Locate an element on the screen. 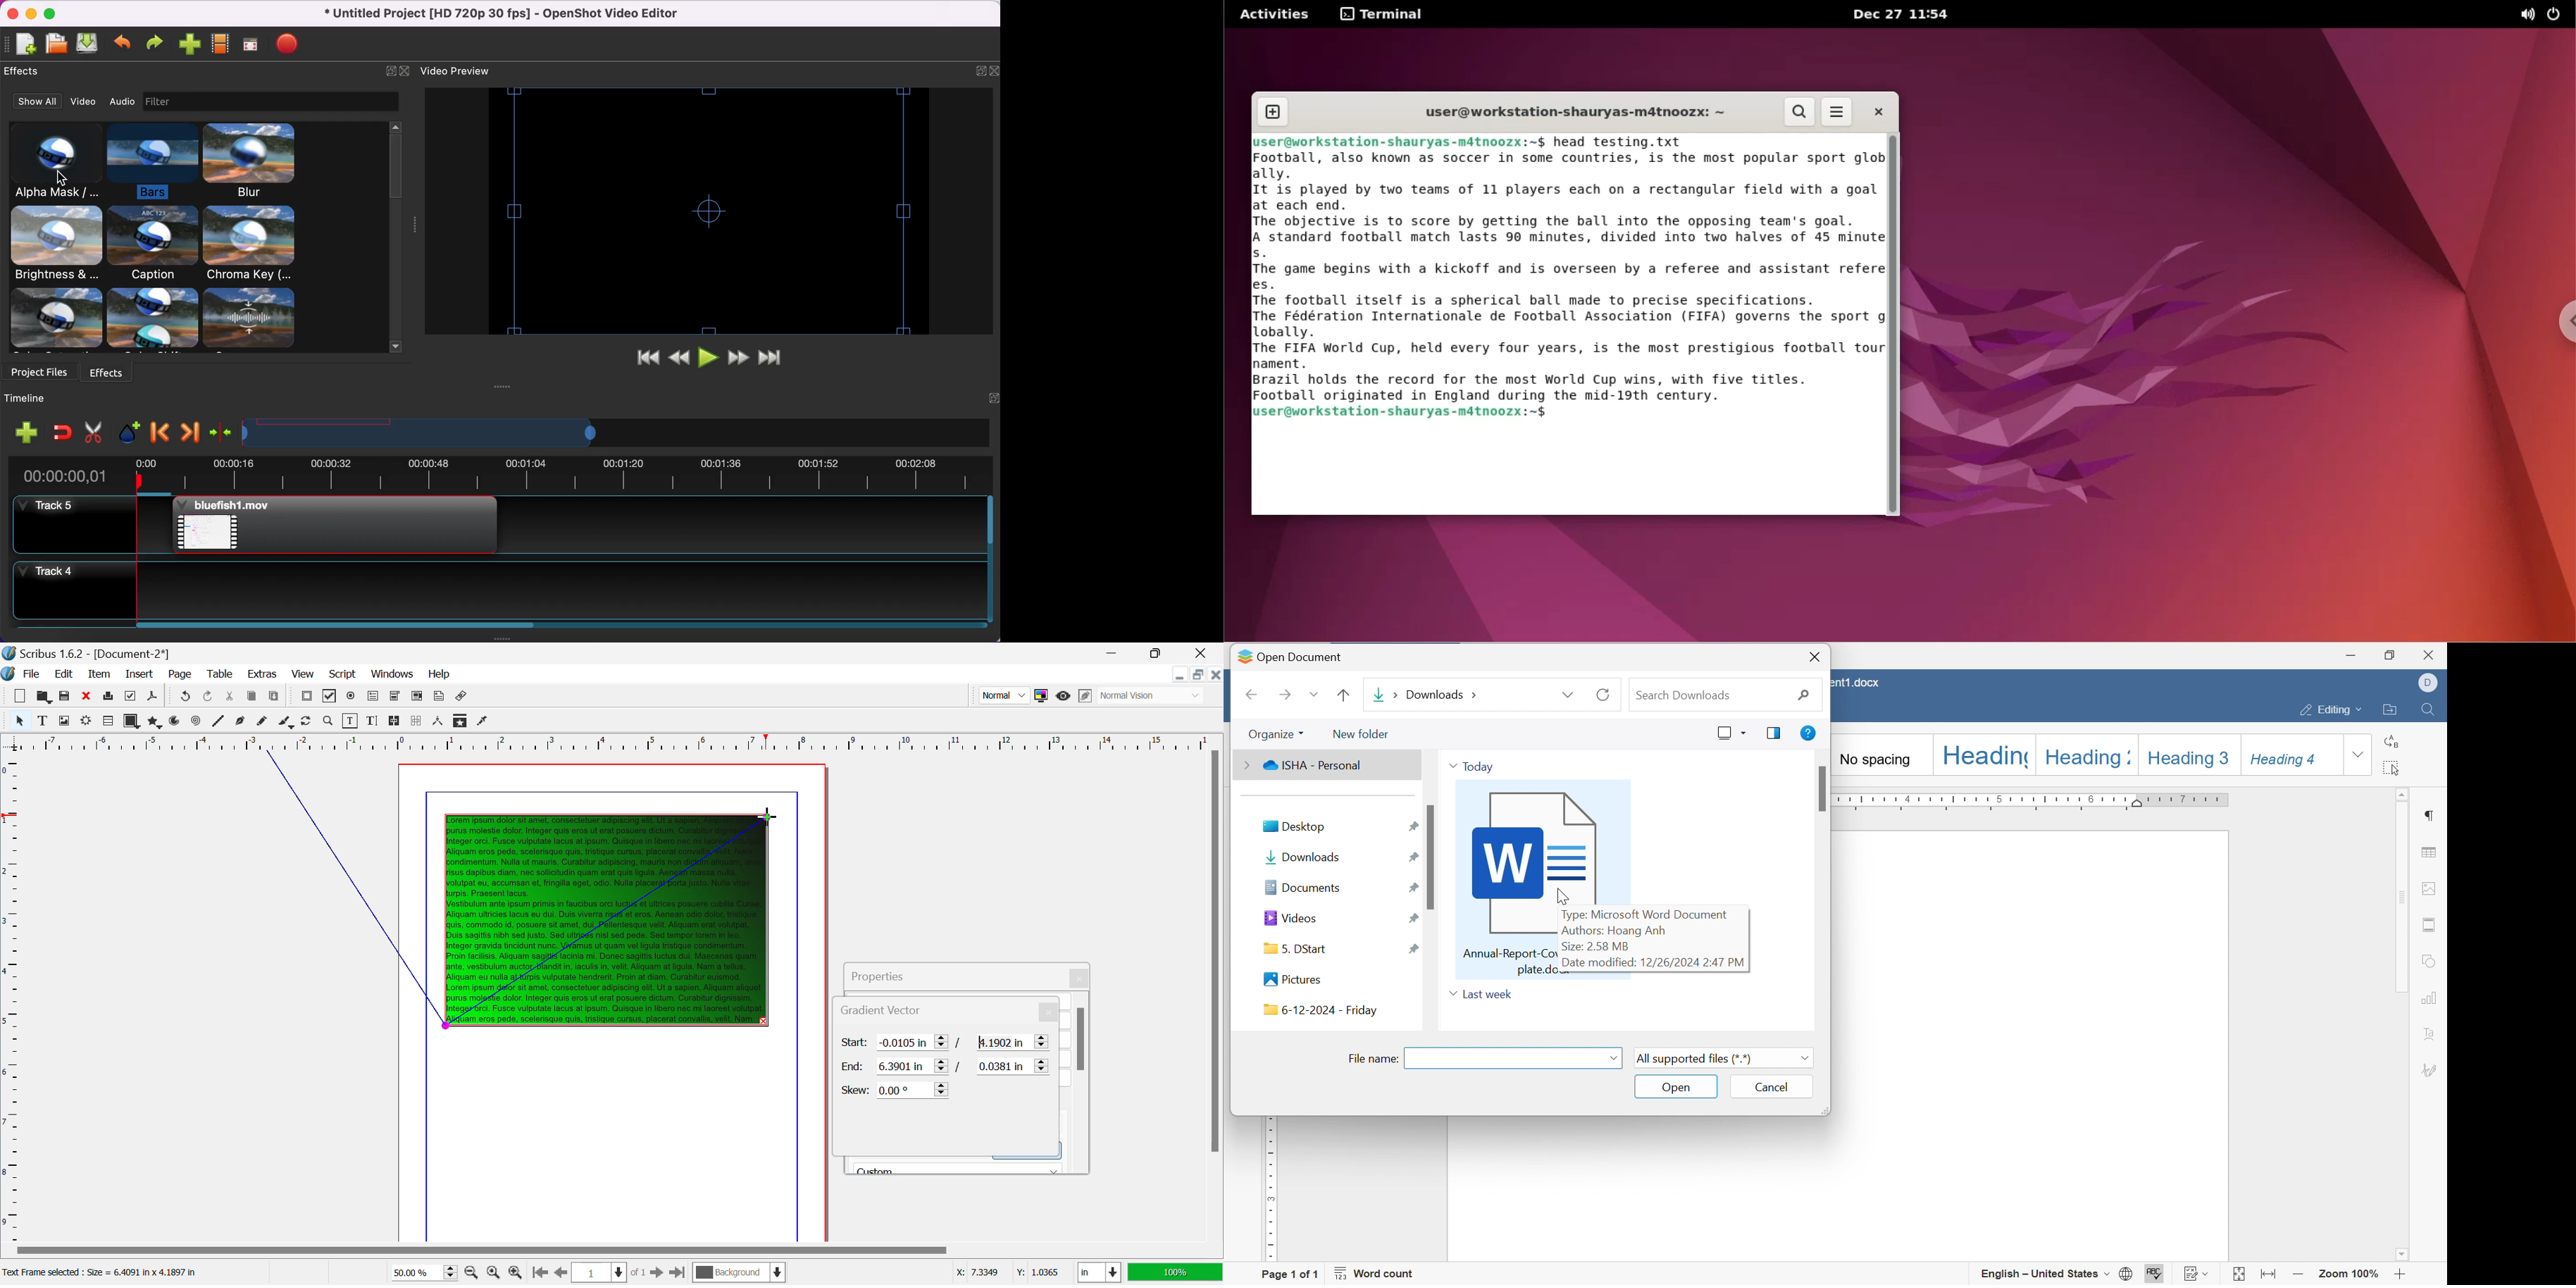  close is located at coordinates (2431, 656).